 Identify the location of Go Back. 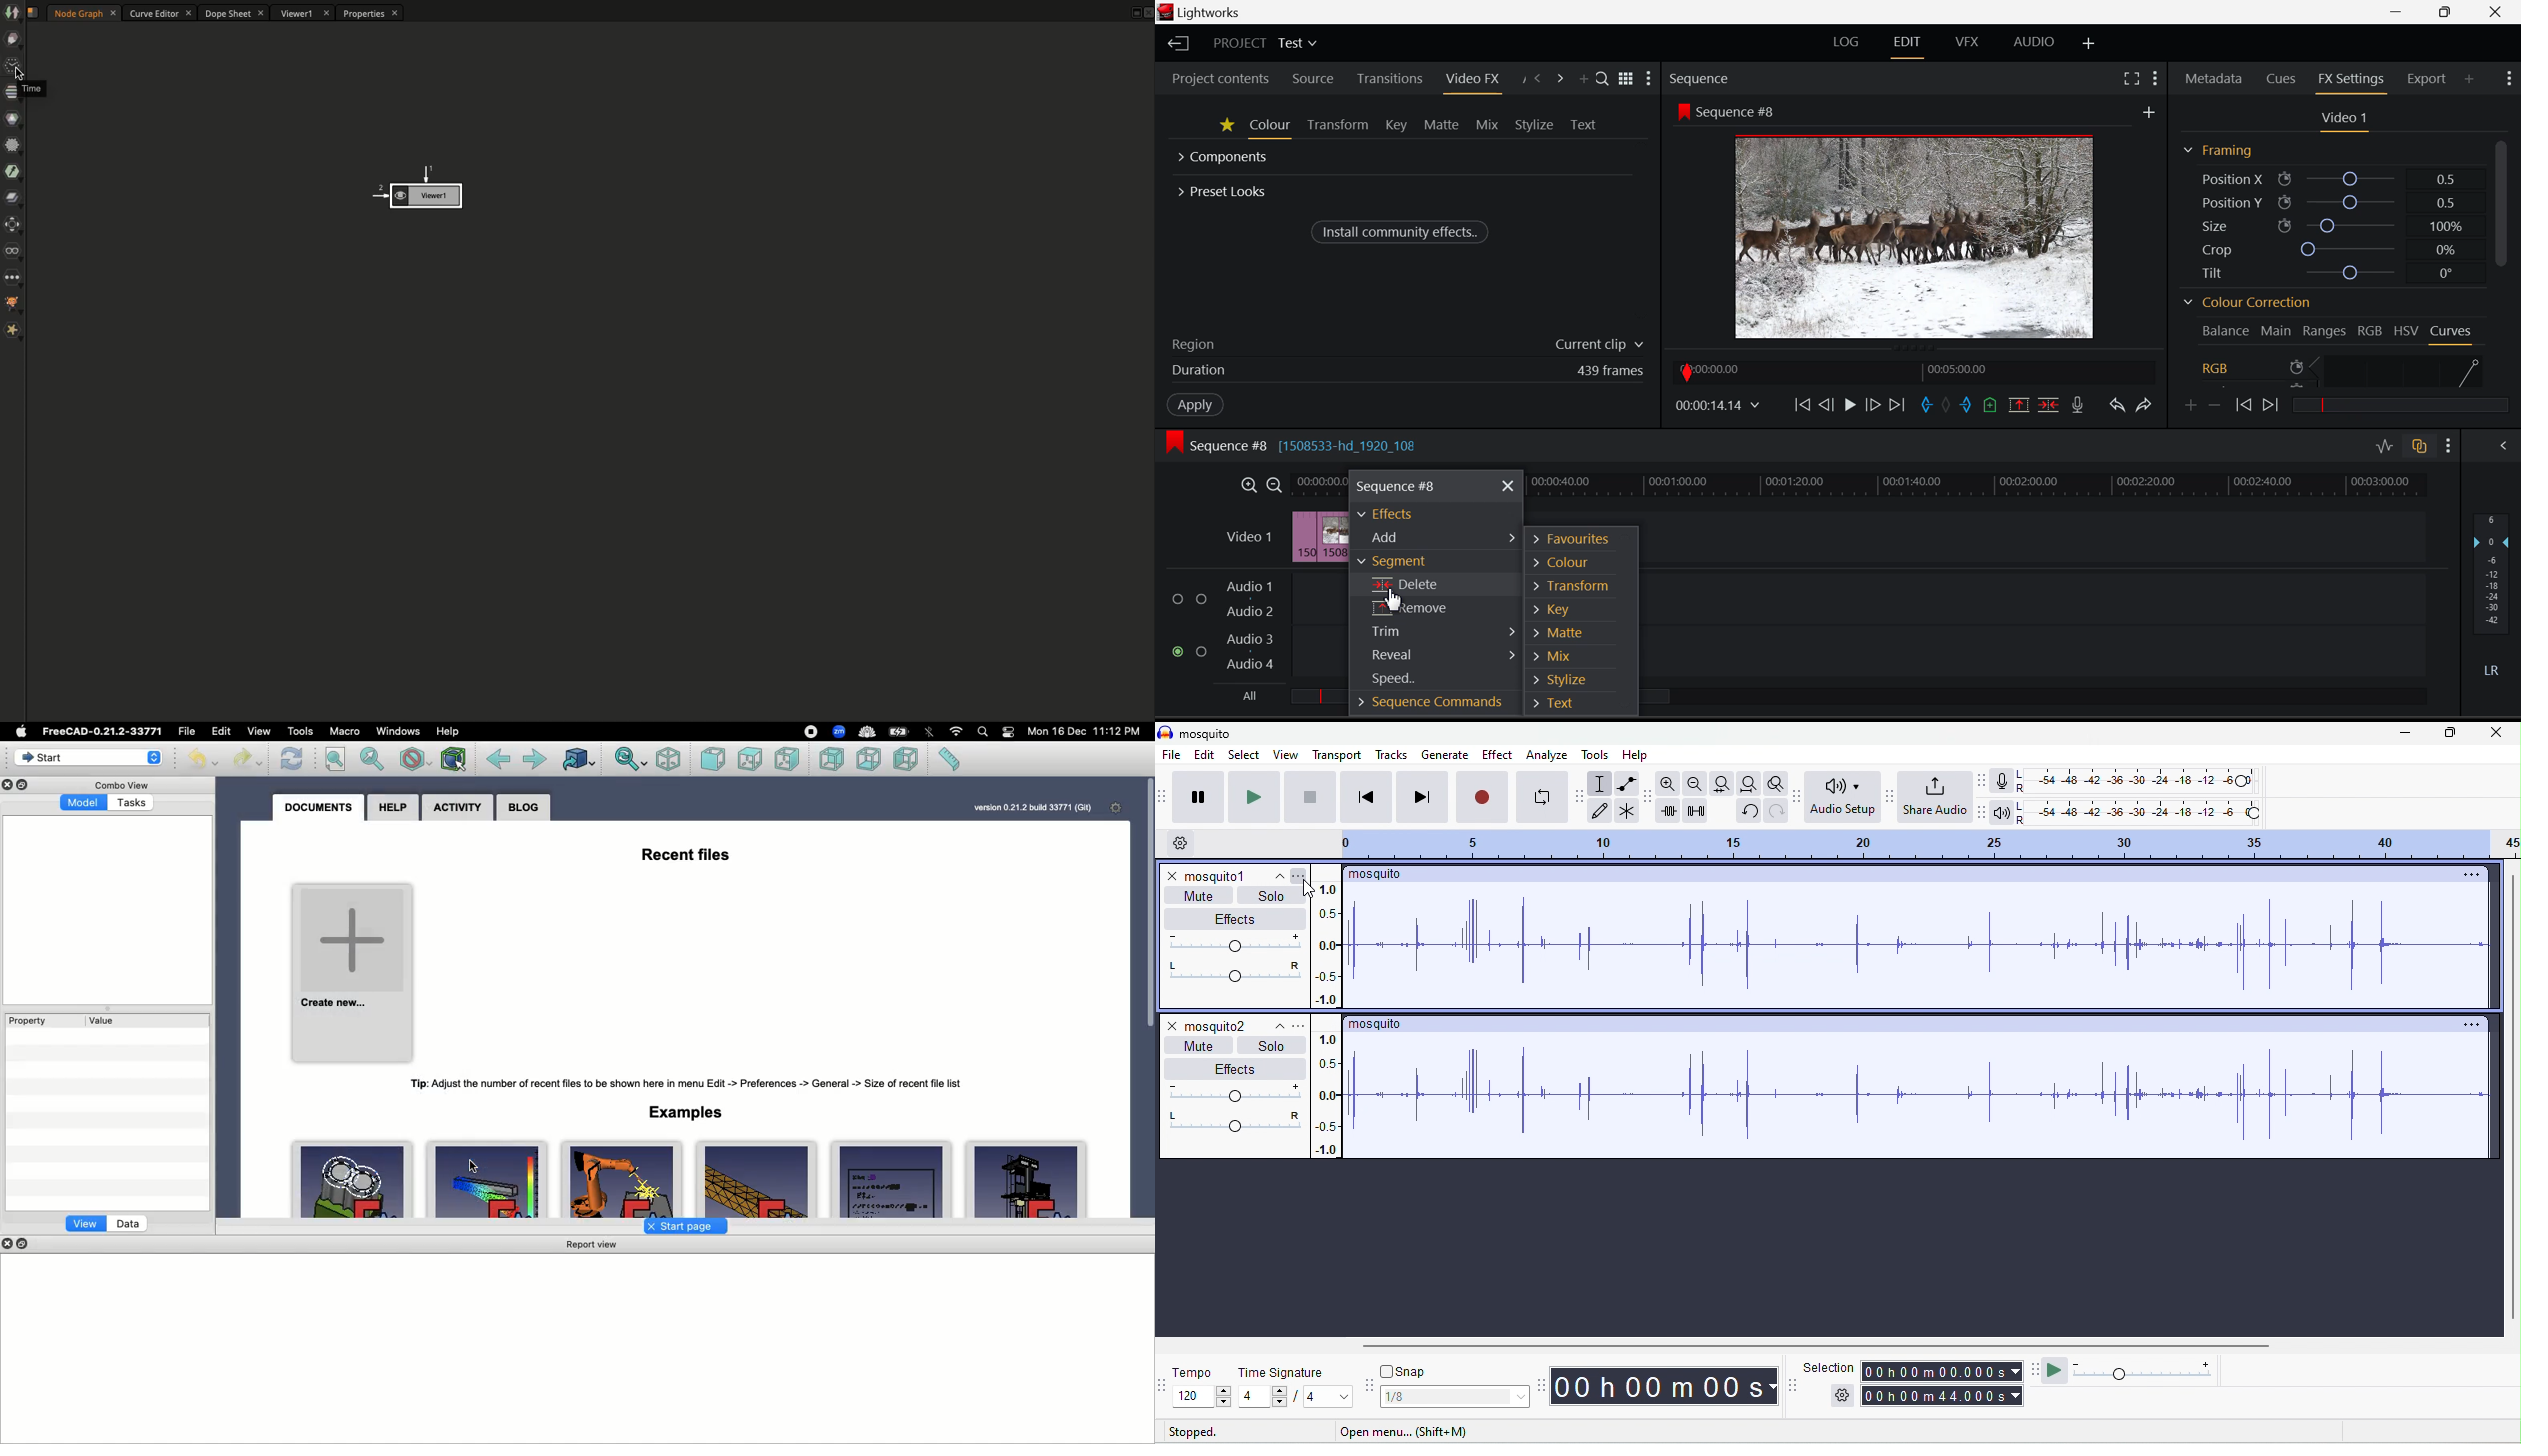
(1828, 406).